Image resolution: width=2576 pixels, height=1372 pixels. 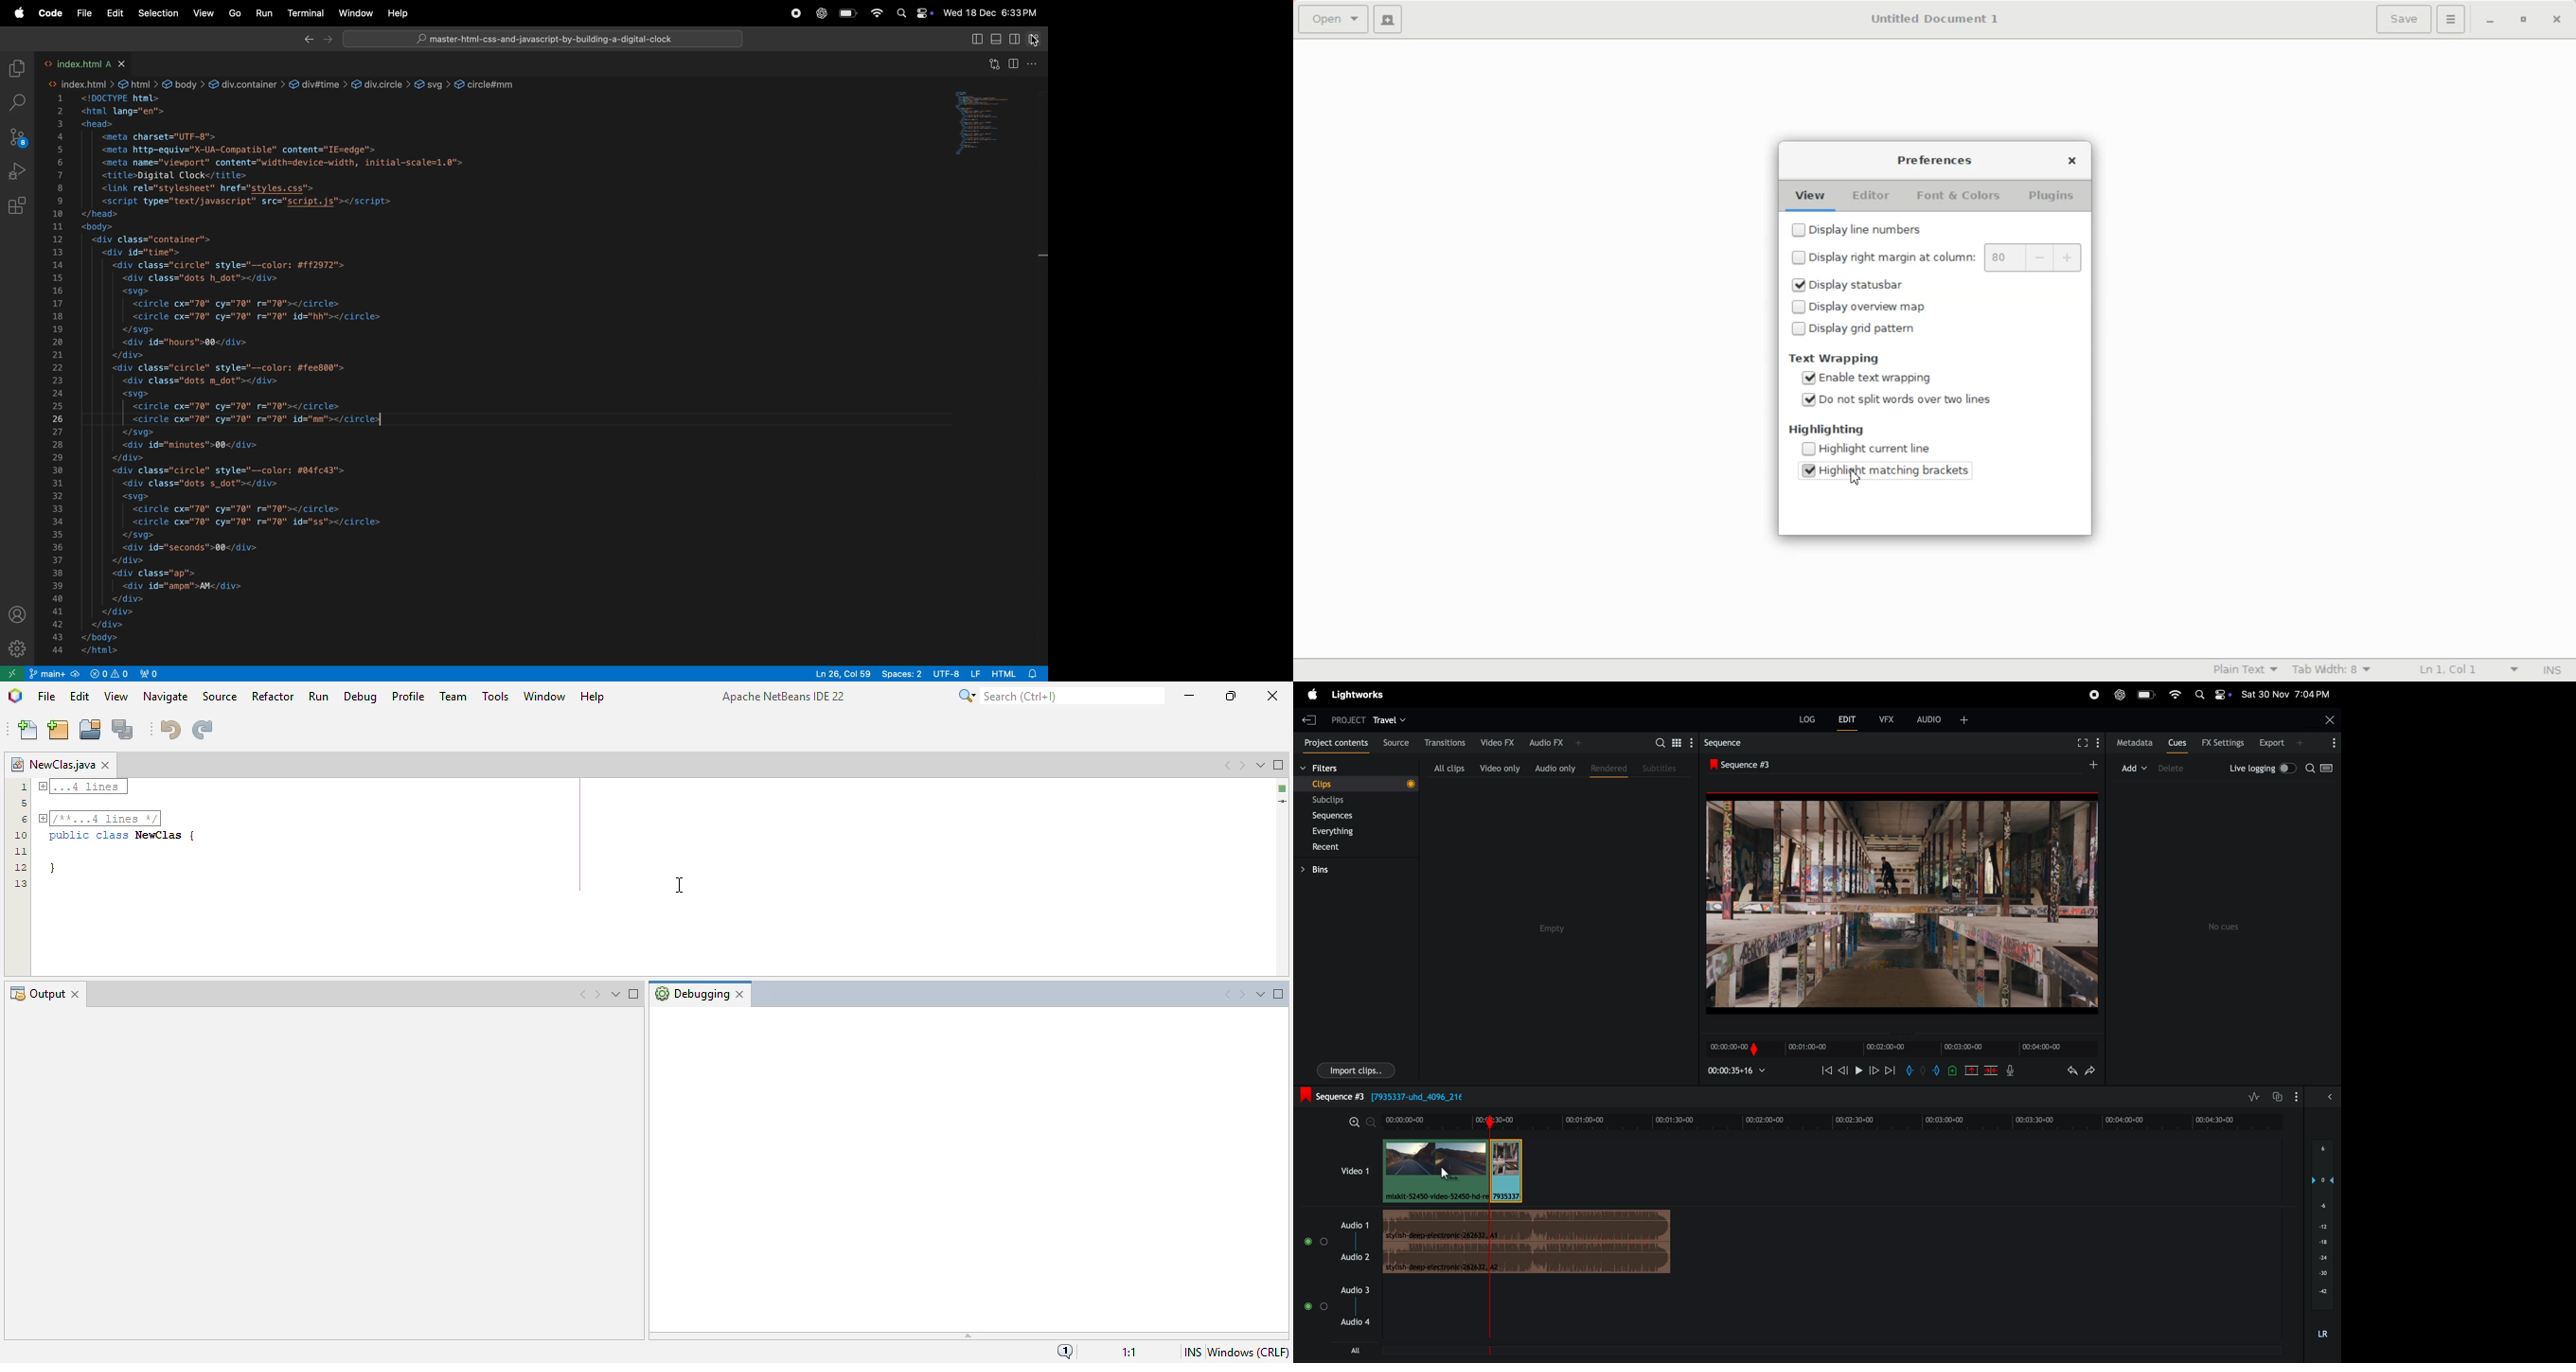 What do you see at coordinates (2066, 1070) in the screenshot?
I see `undo` at bounding box center [2066, 1070].